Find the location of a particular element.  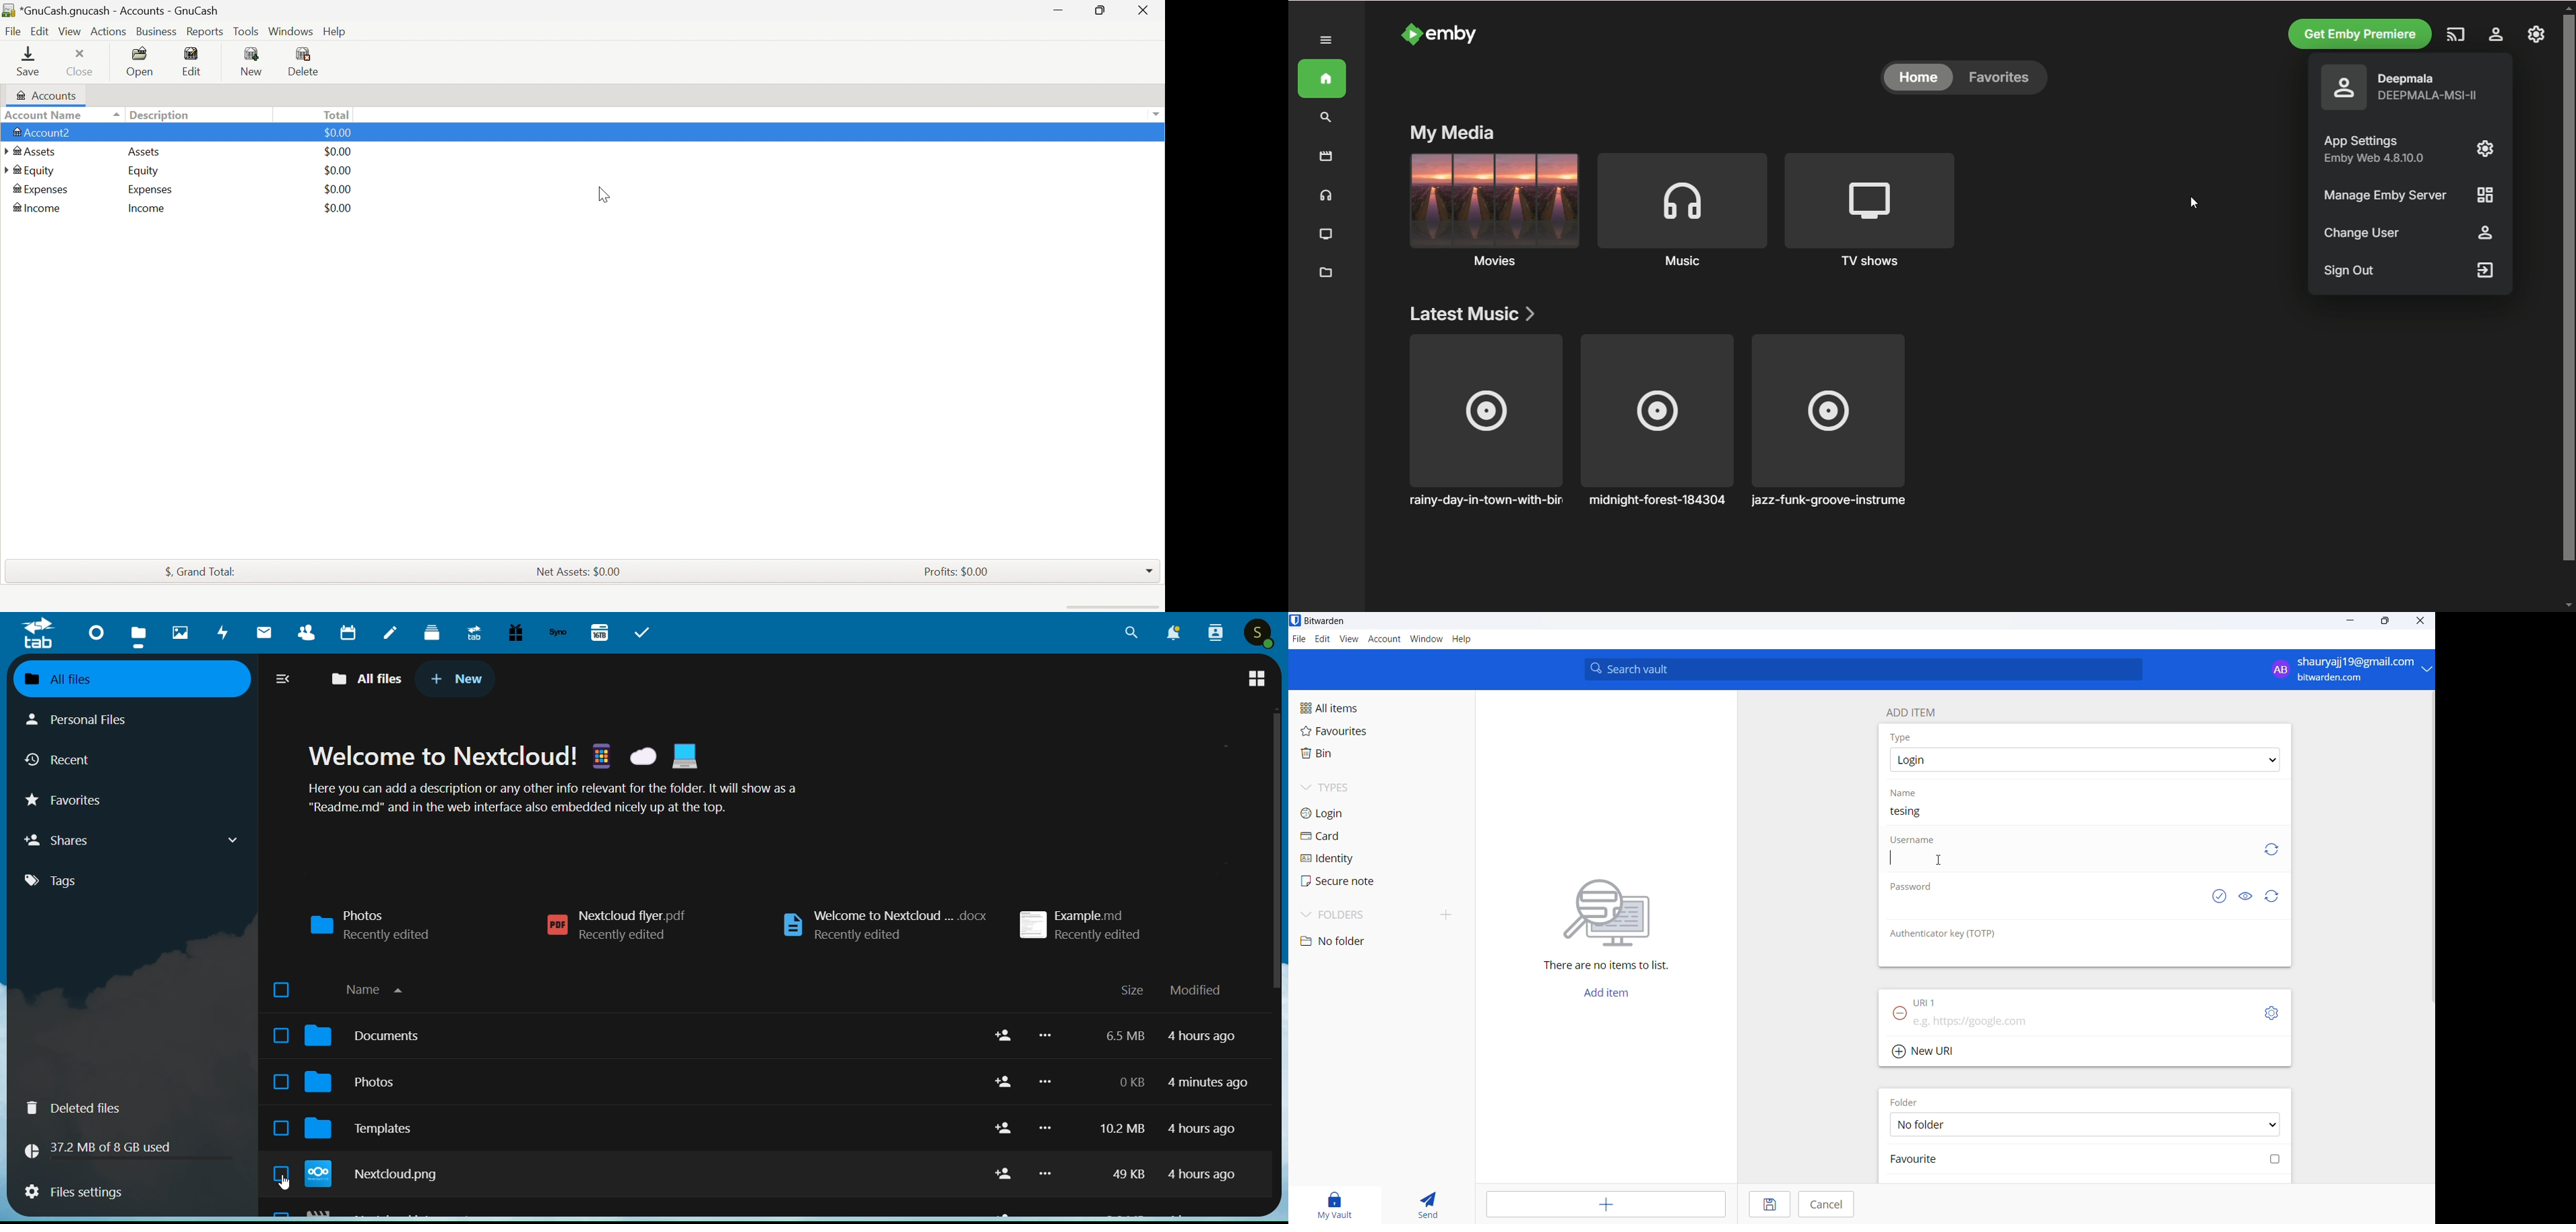

Reports is located at coordinates (205, 32).